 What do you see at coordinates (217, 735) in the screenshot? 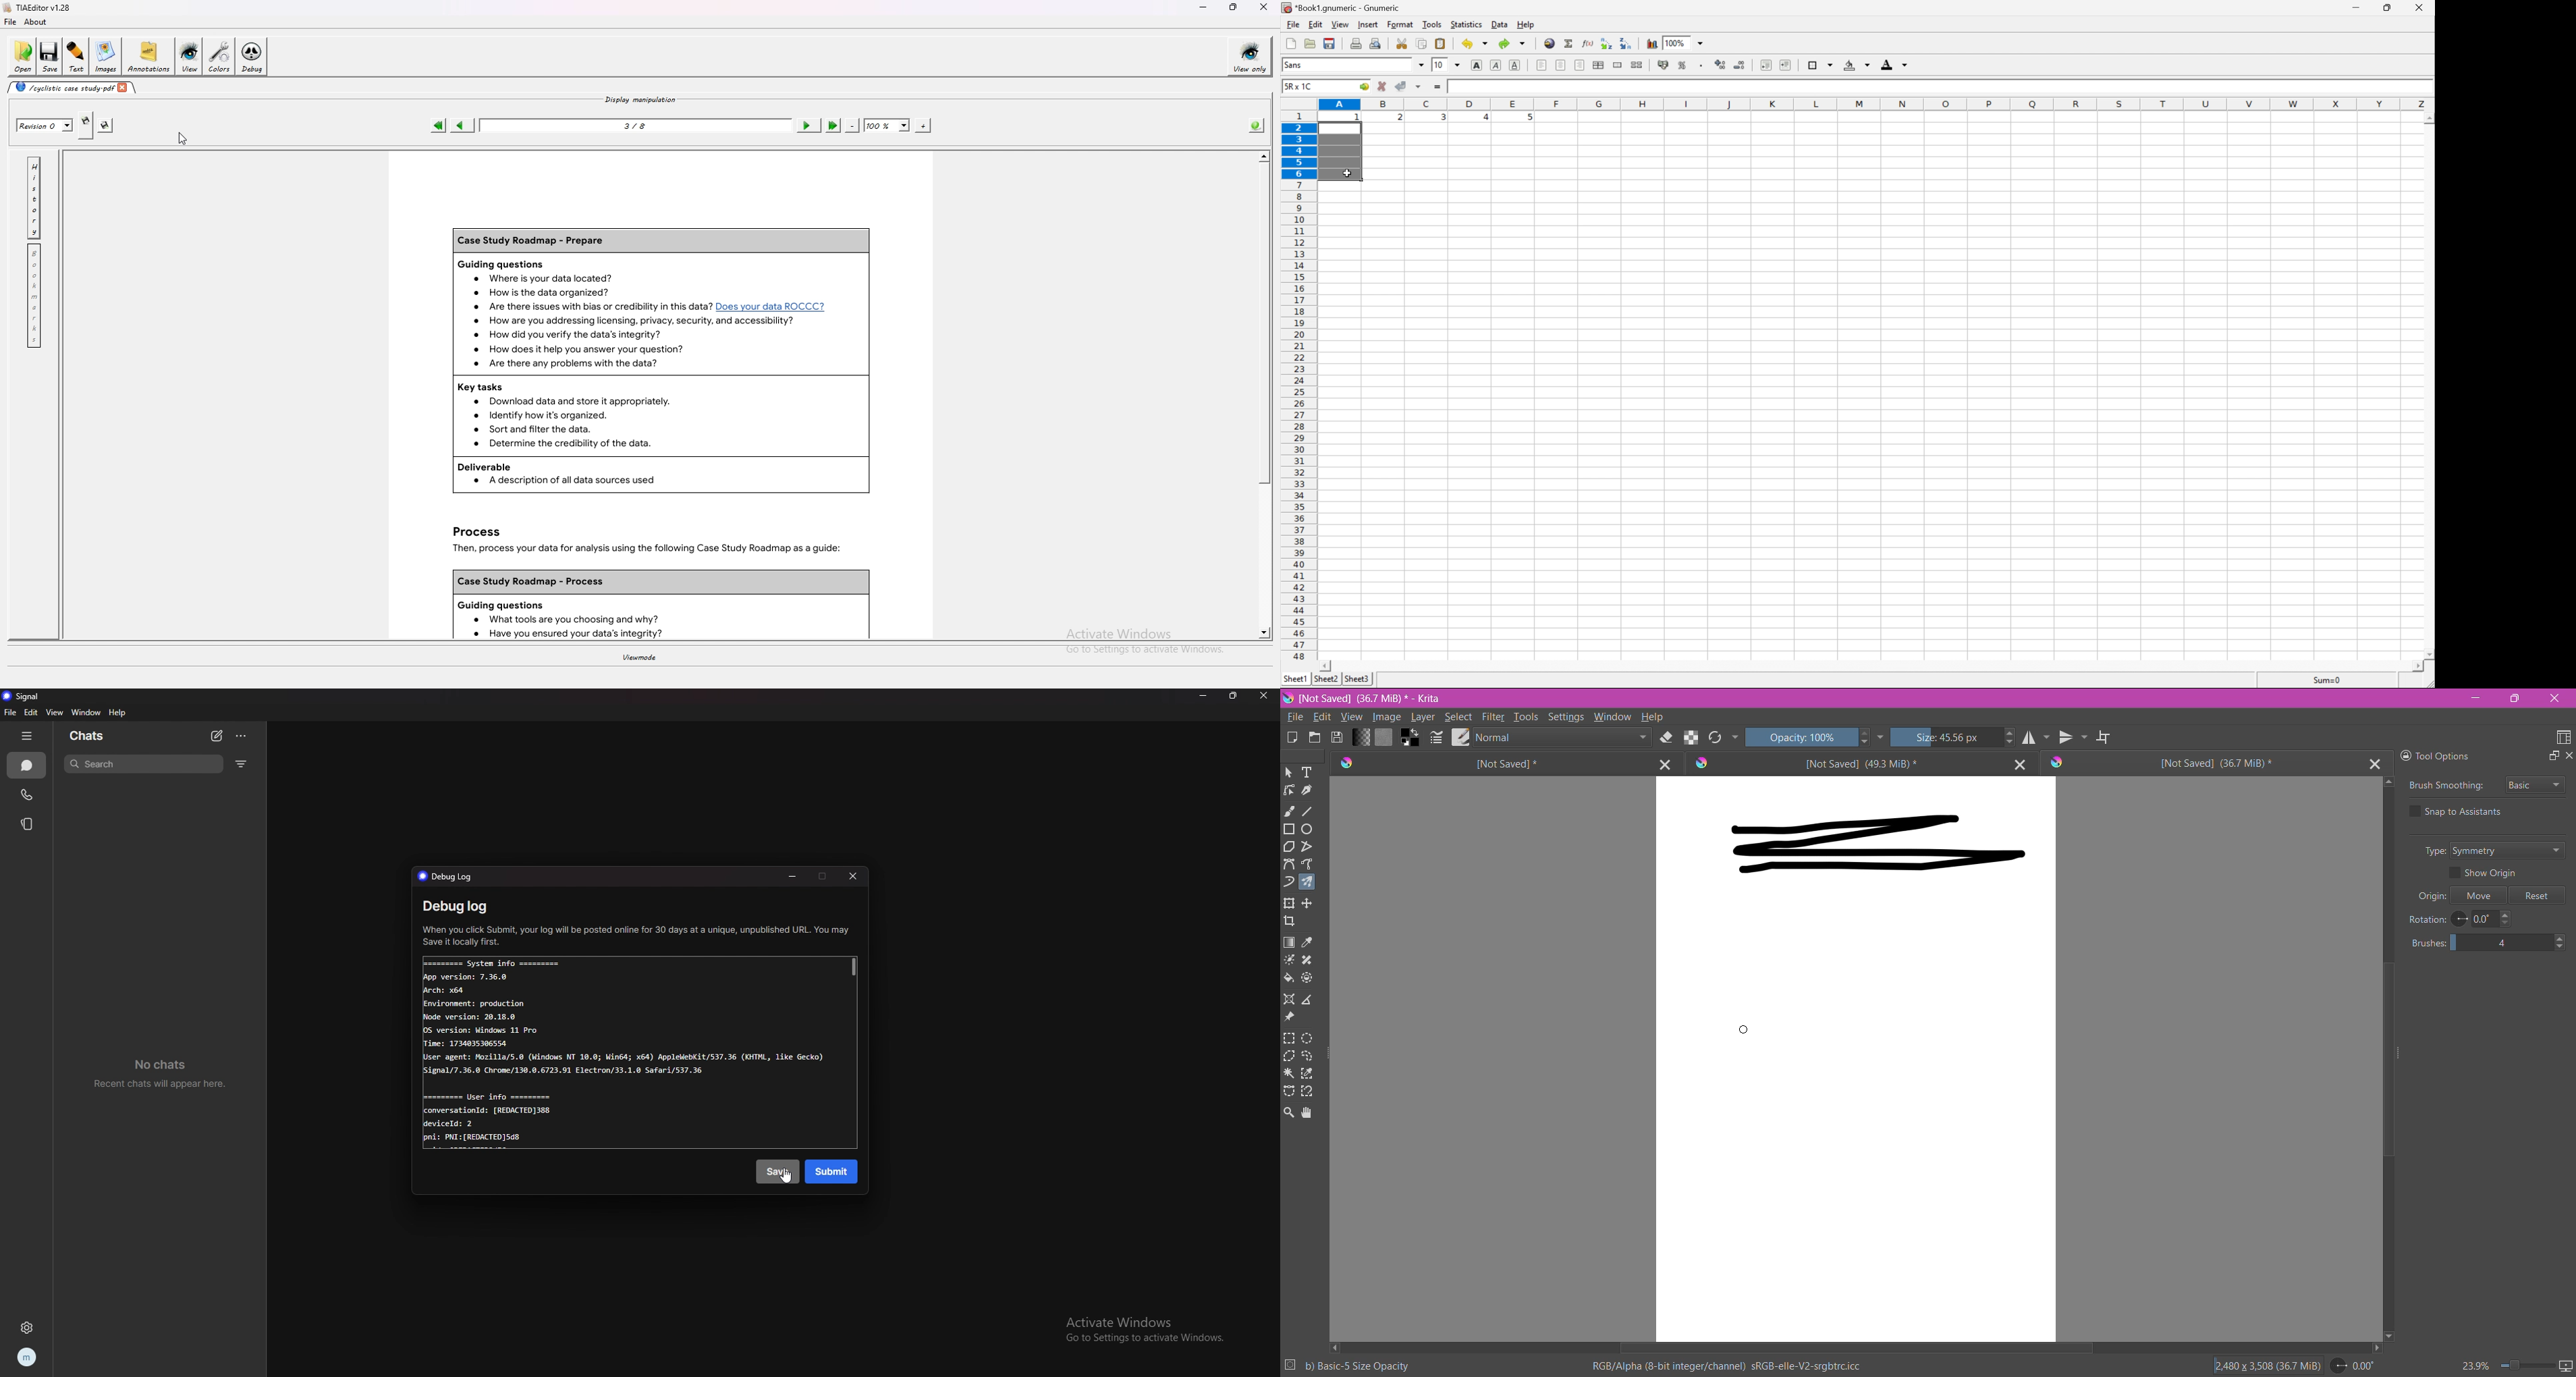
I see `newchat` at bounding box center [217, 735].